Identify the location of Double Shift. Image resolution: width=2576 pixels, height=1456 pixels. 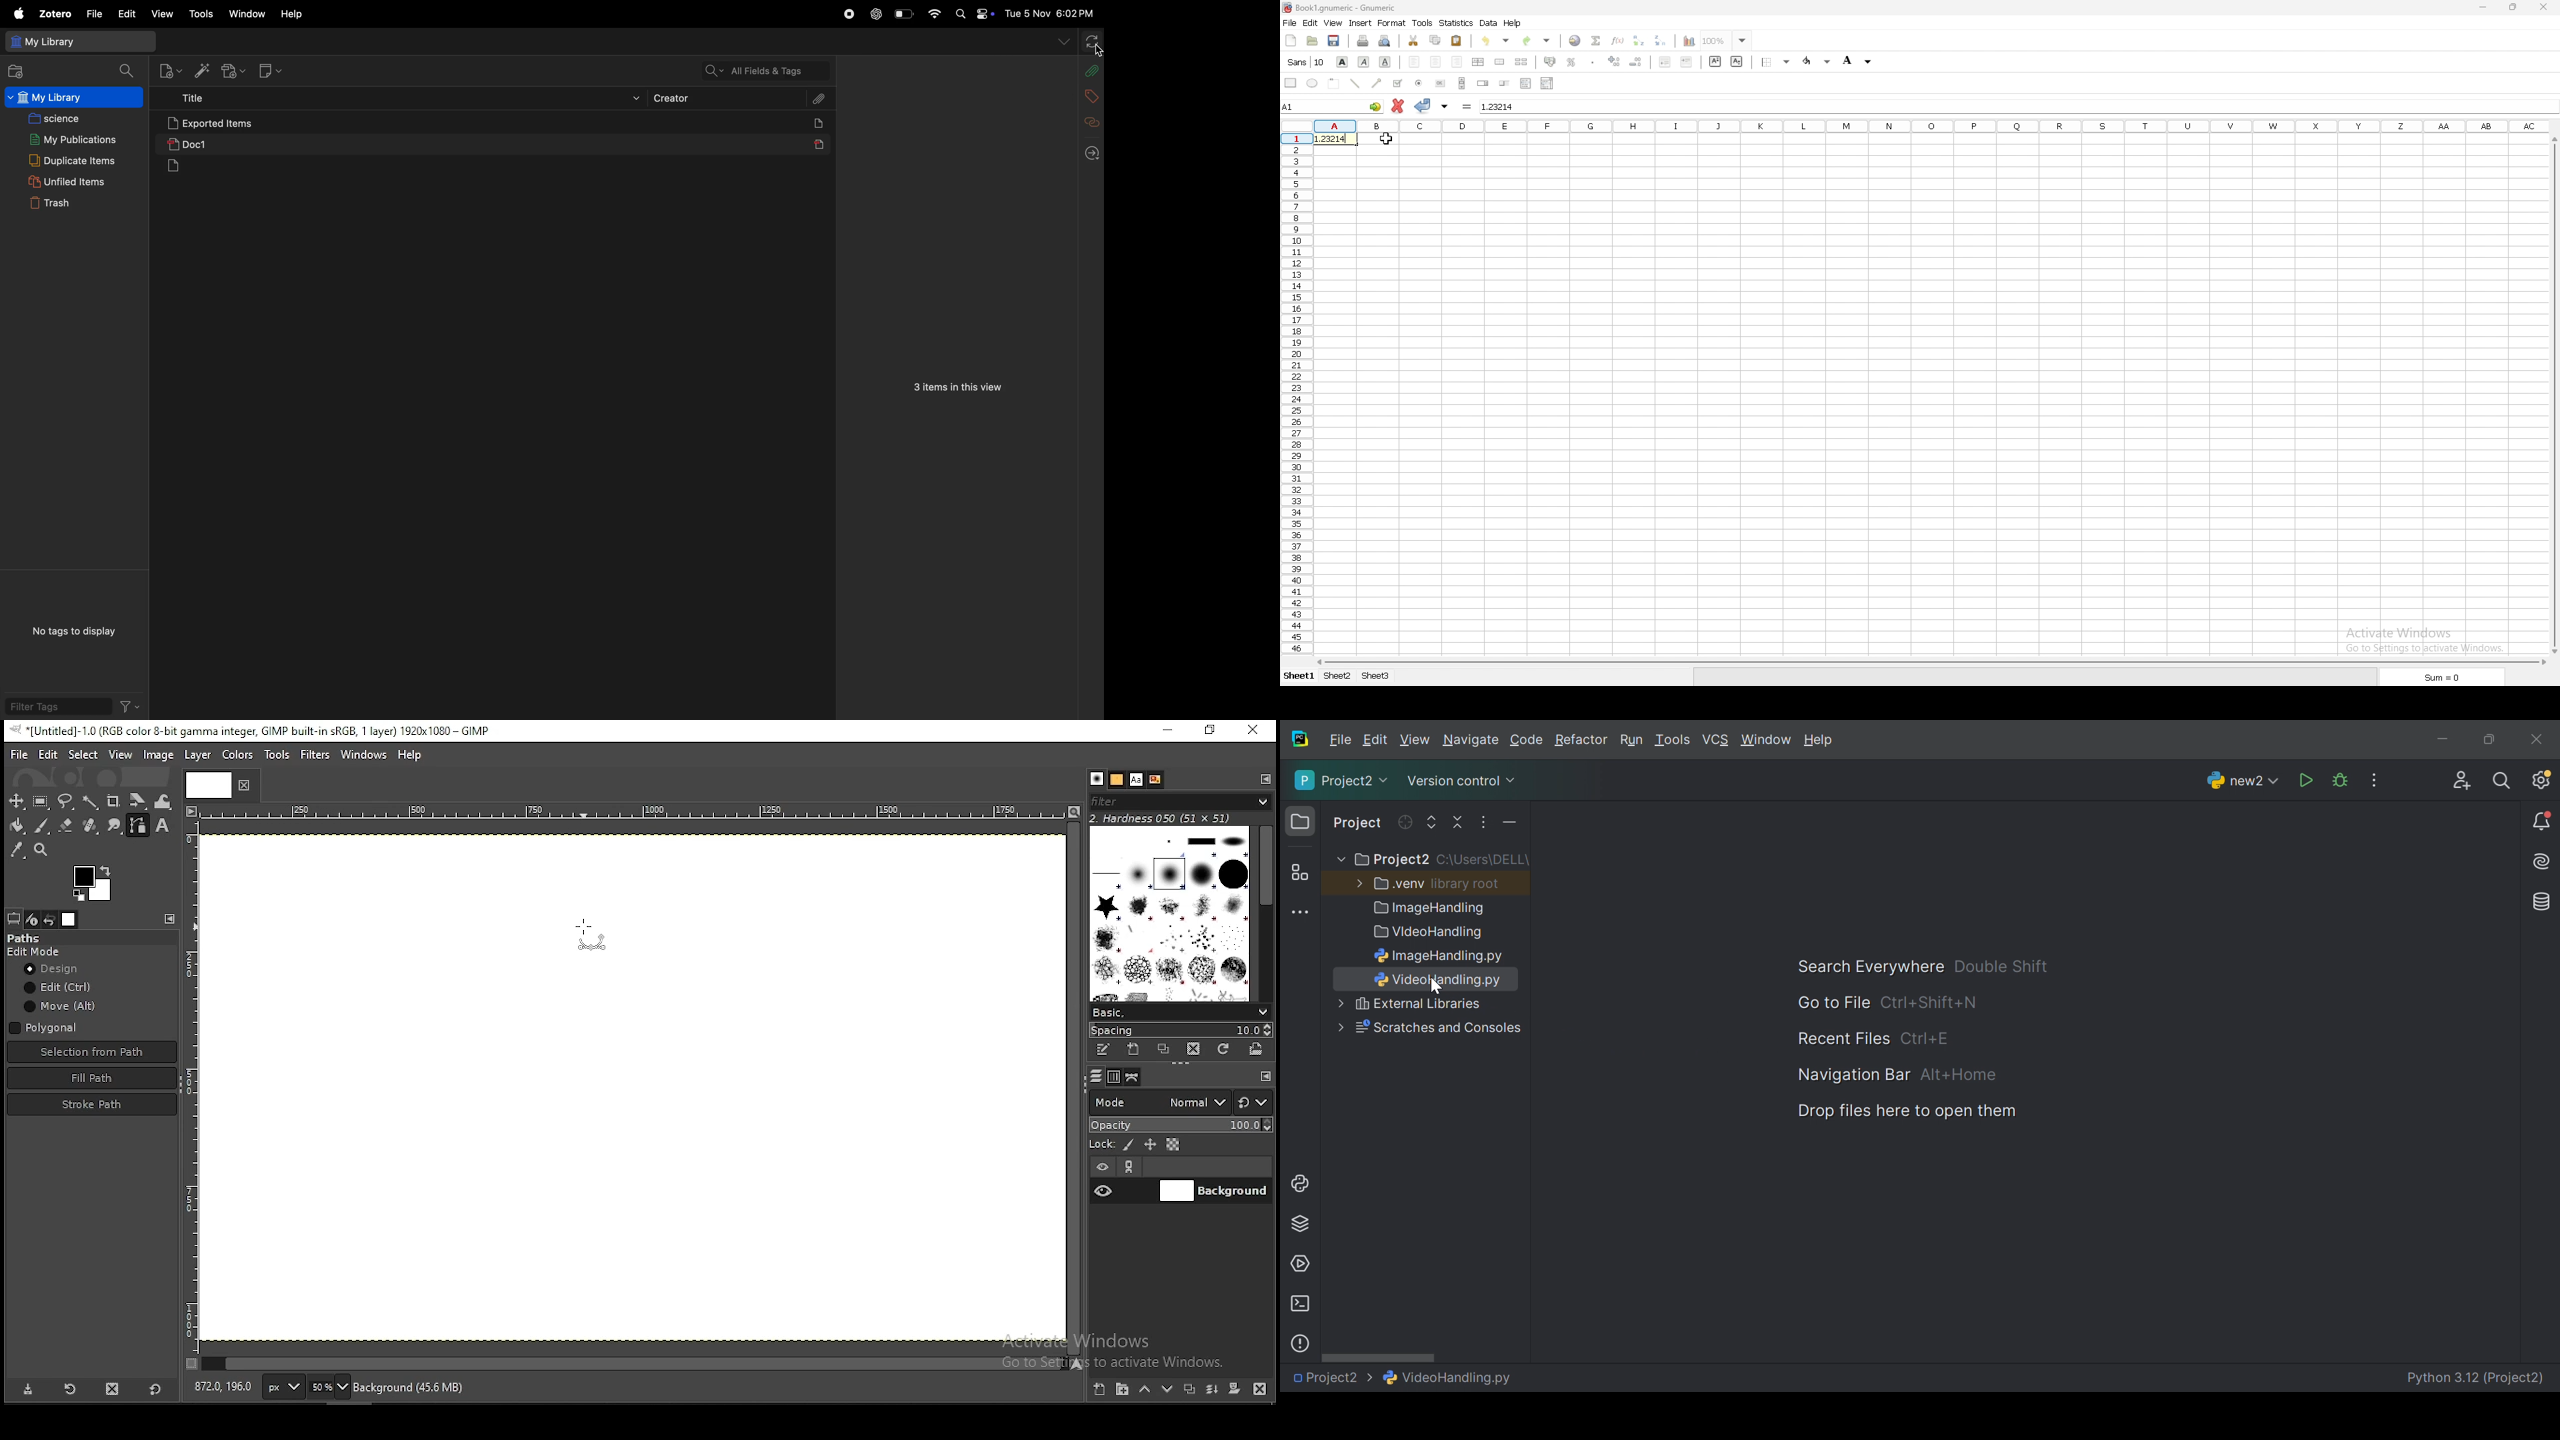
(2001, 966).